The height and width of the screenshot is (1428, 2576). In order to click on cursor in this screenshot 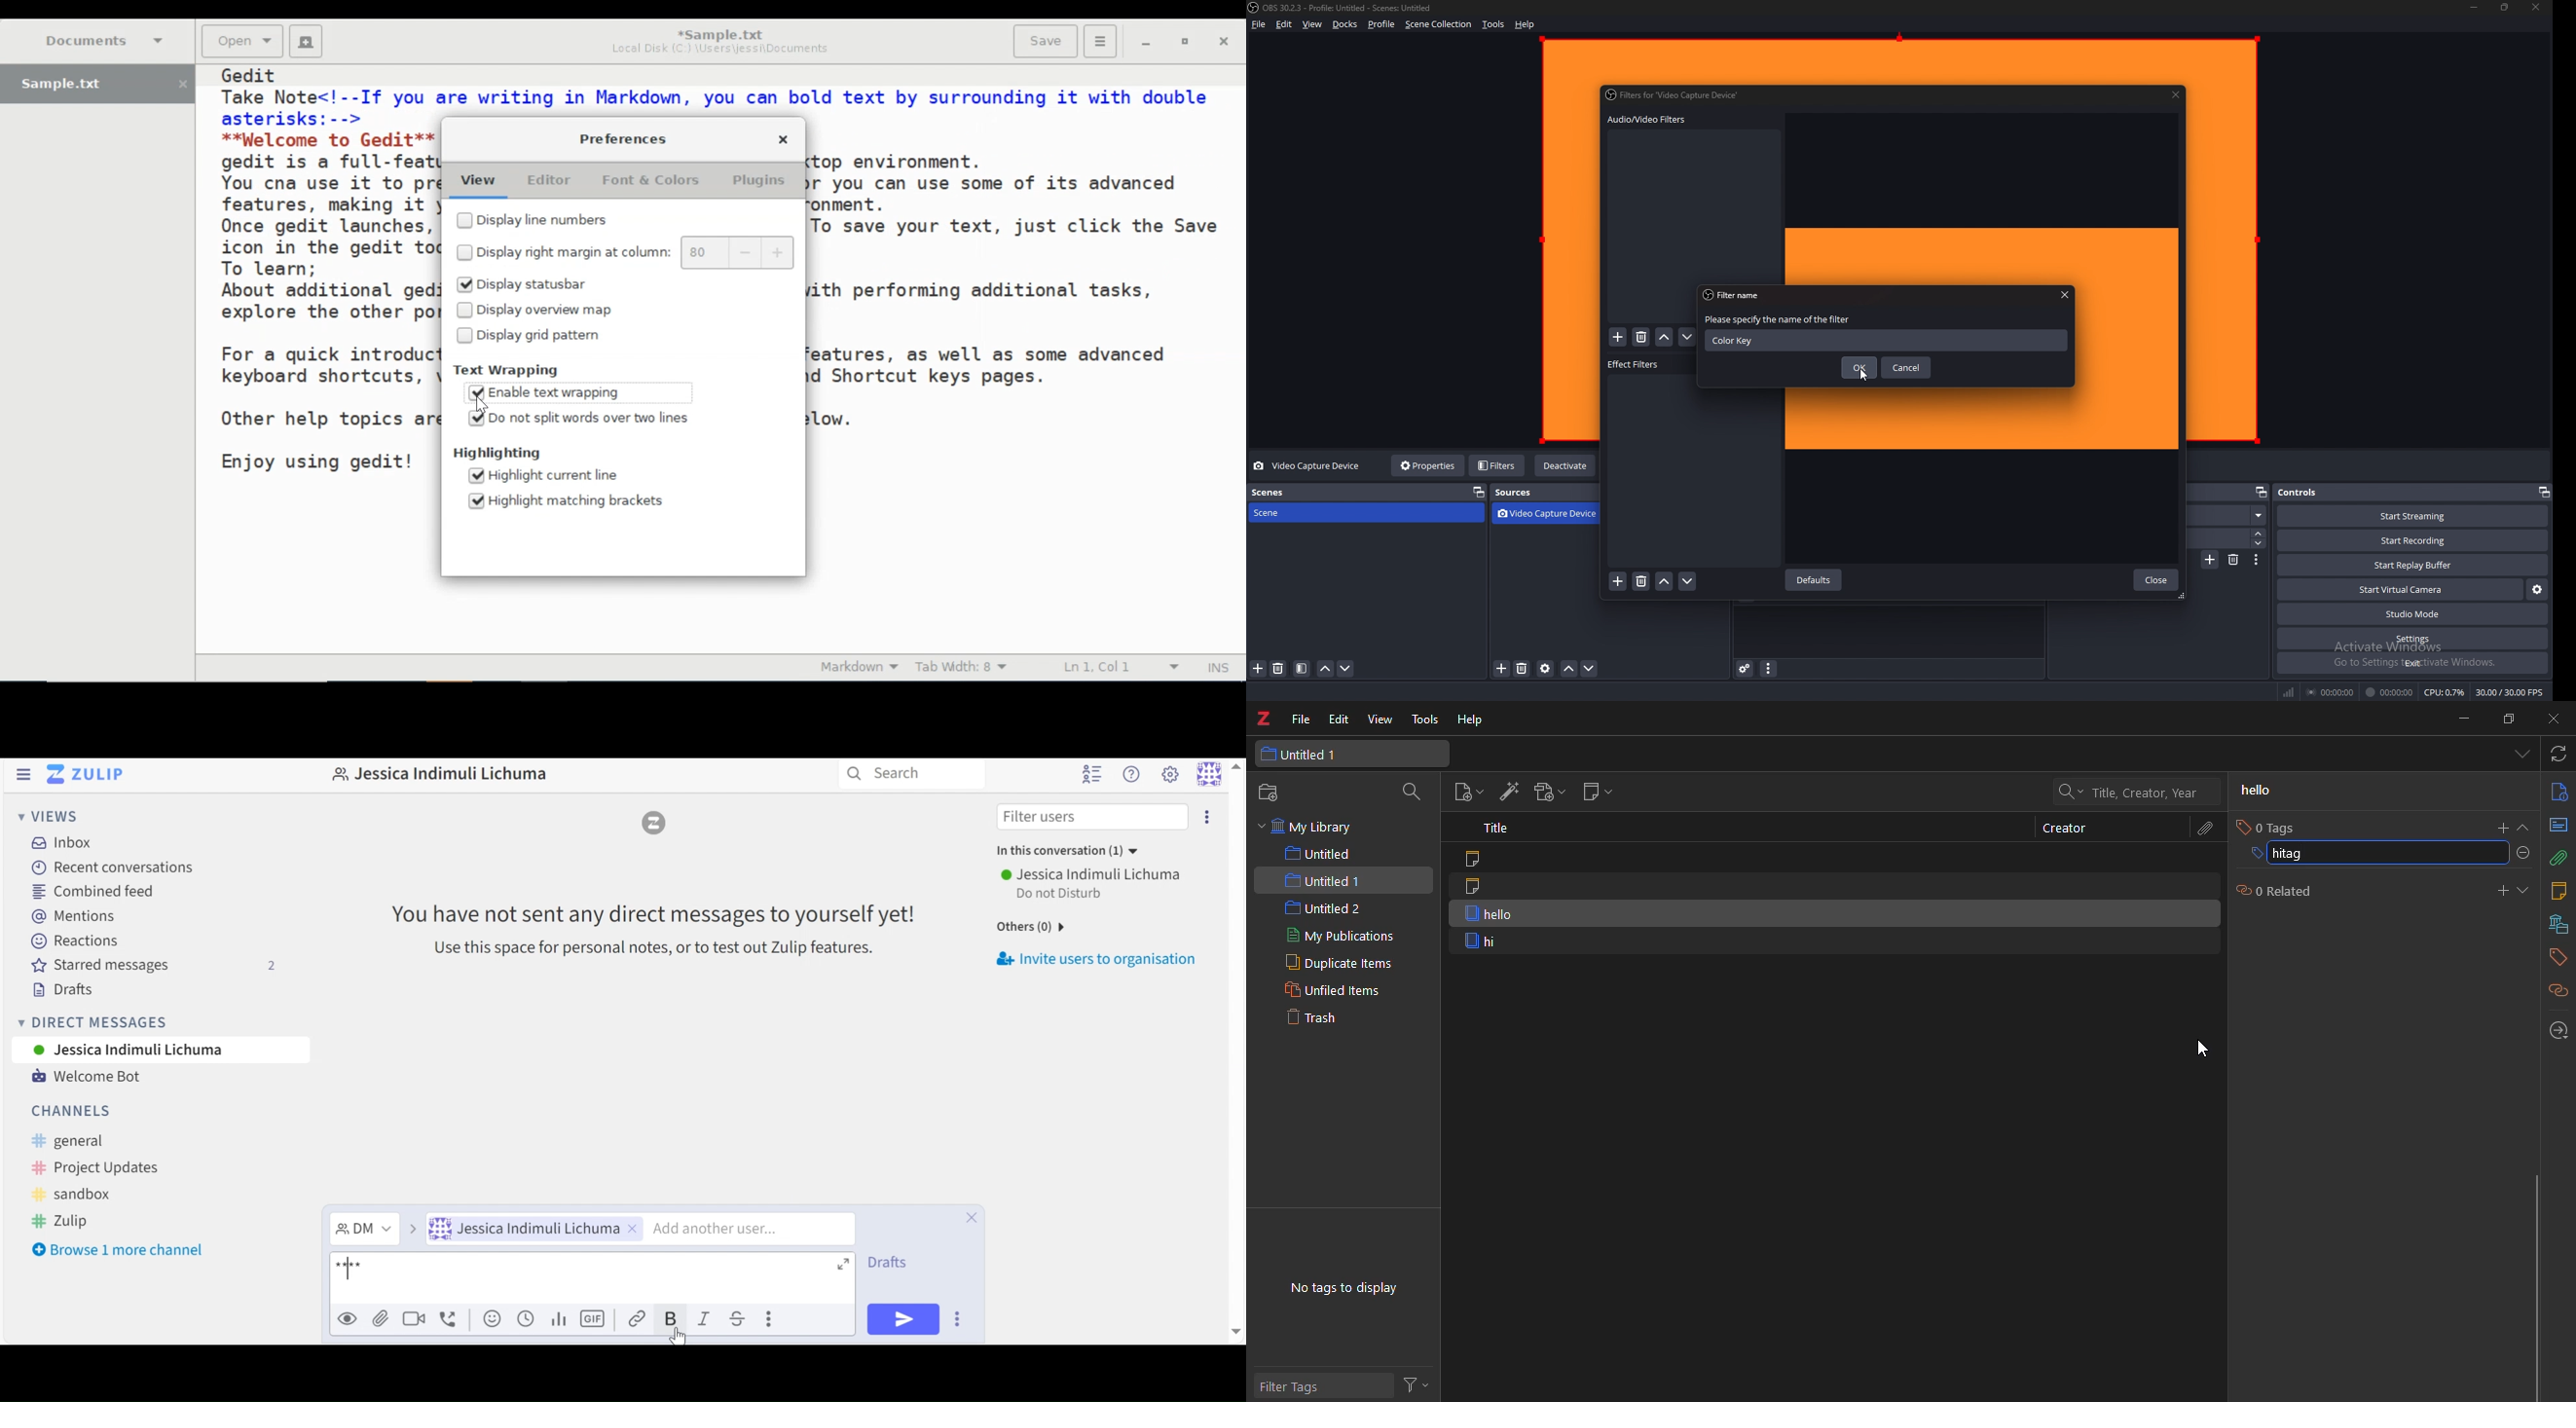, I will do `click(678, 1336)`.